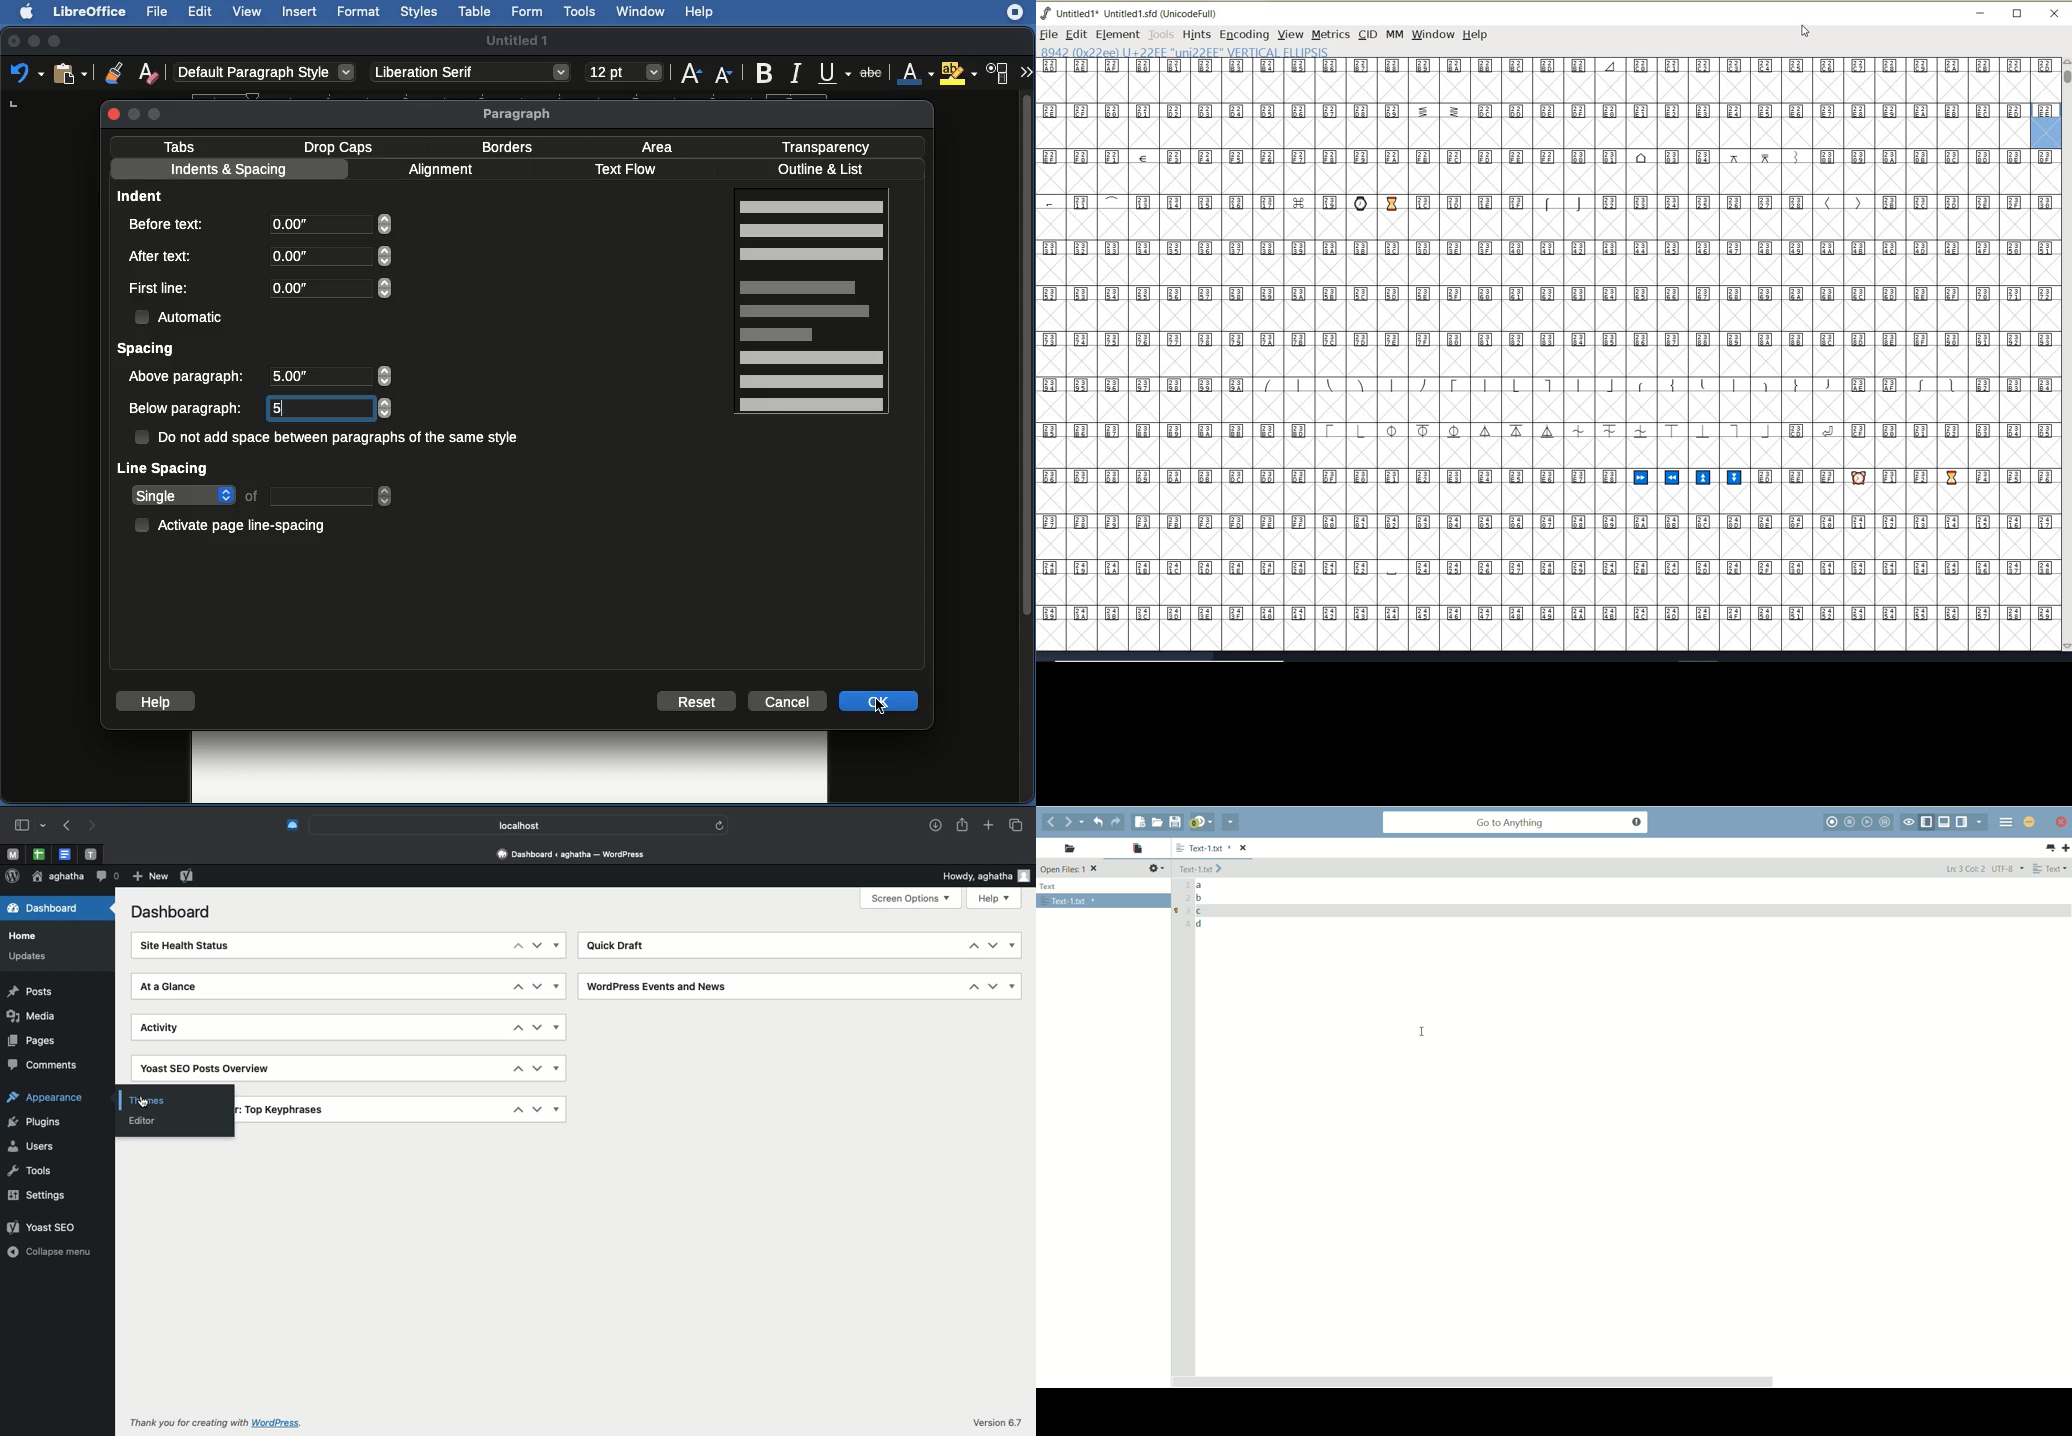 This screenshot has width=2072, height=1456. What do you see at coordinates (1157, 822) in the screenshot?
I see `open file` at bounding box center [1157, 822].